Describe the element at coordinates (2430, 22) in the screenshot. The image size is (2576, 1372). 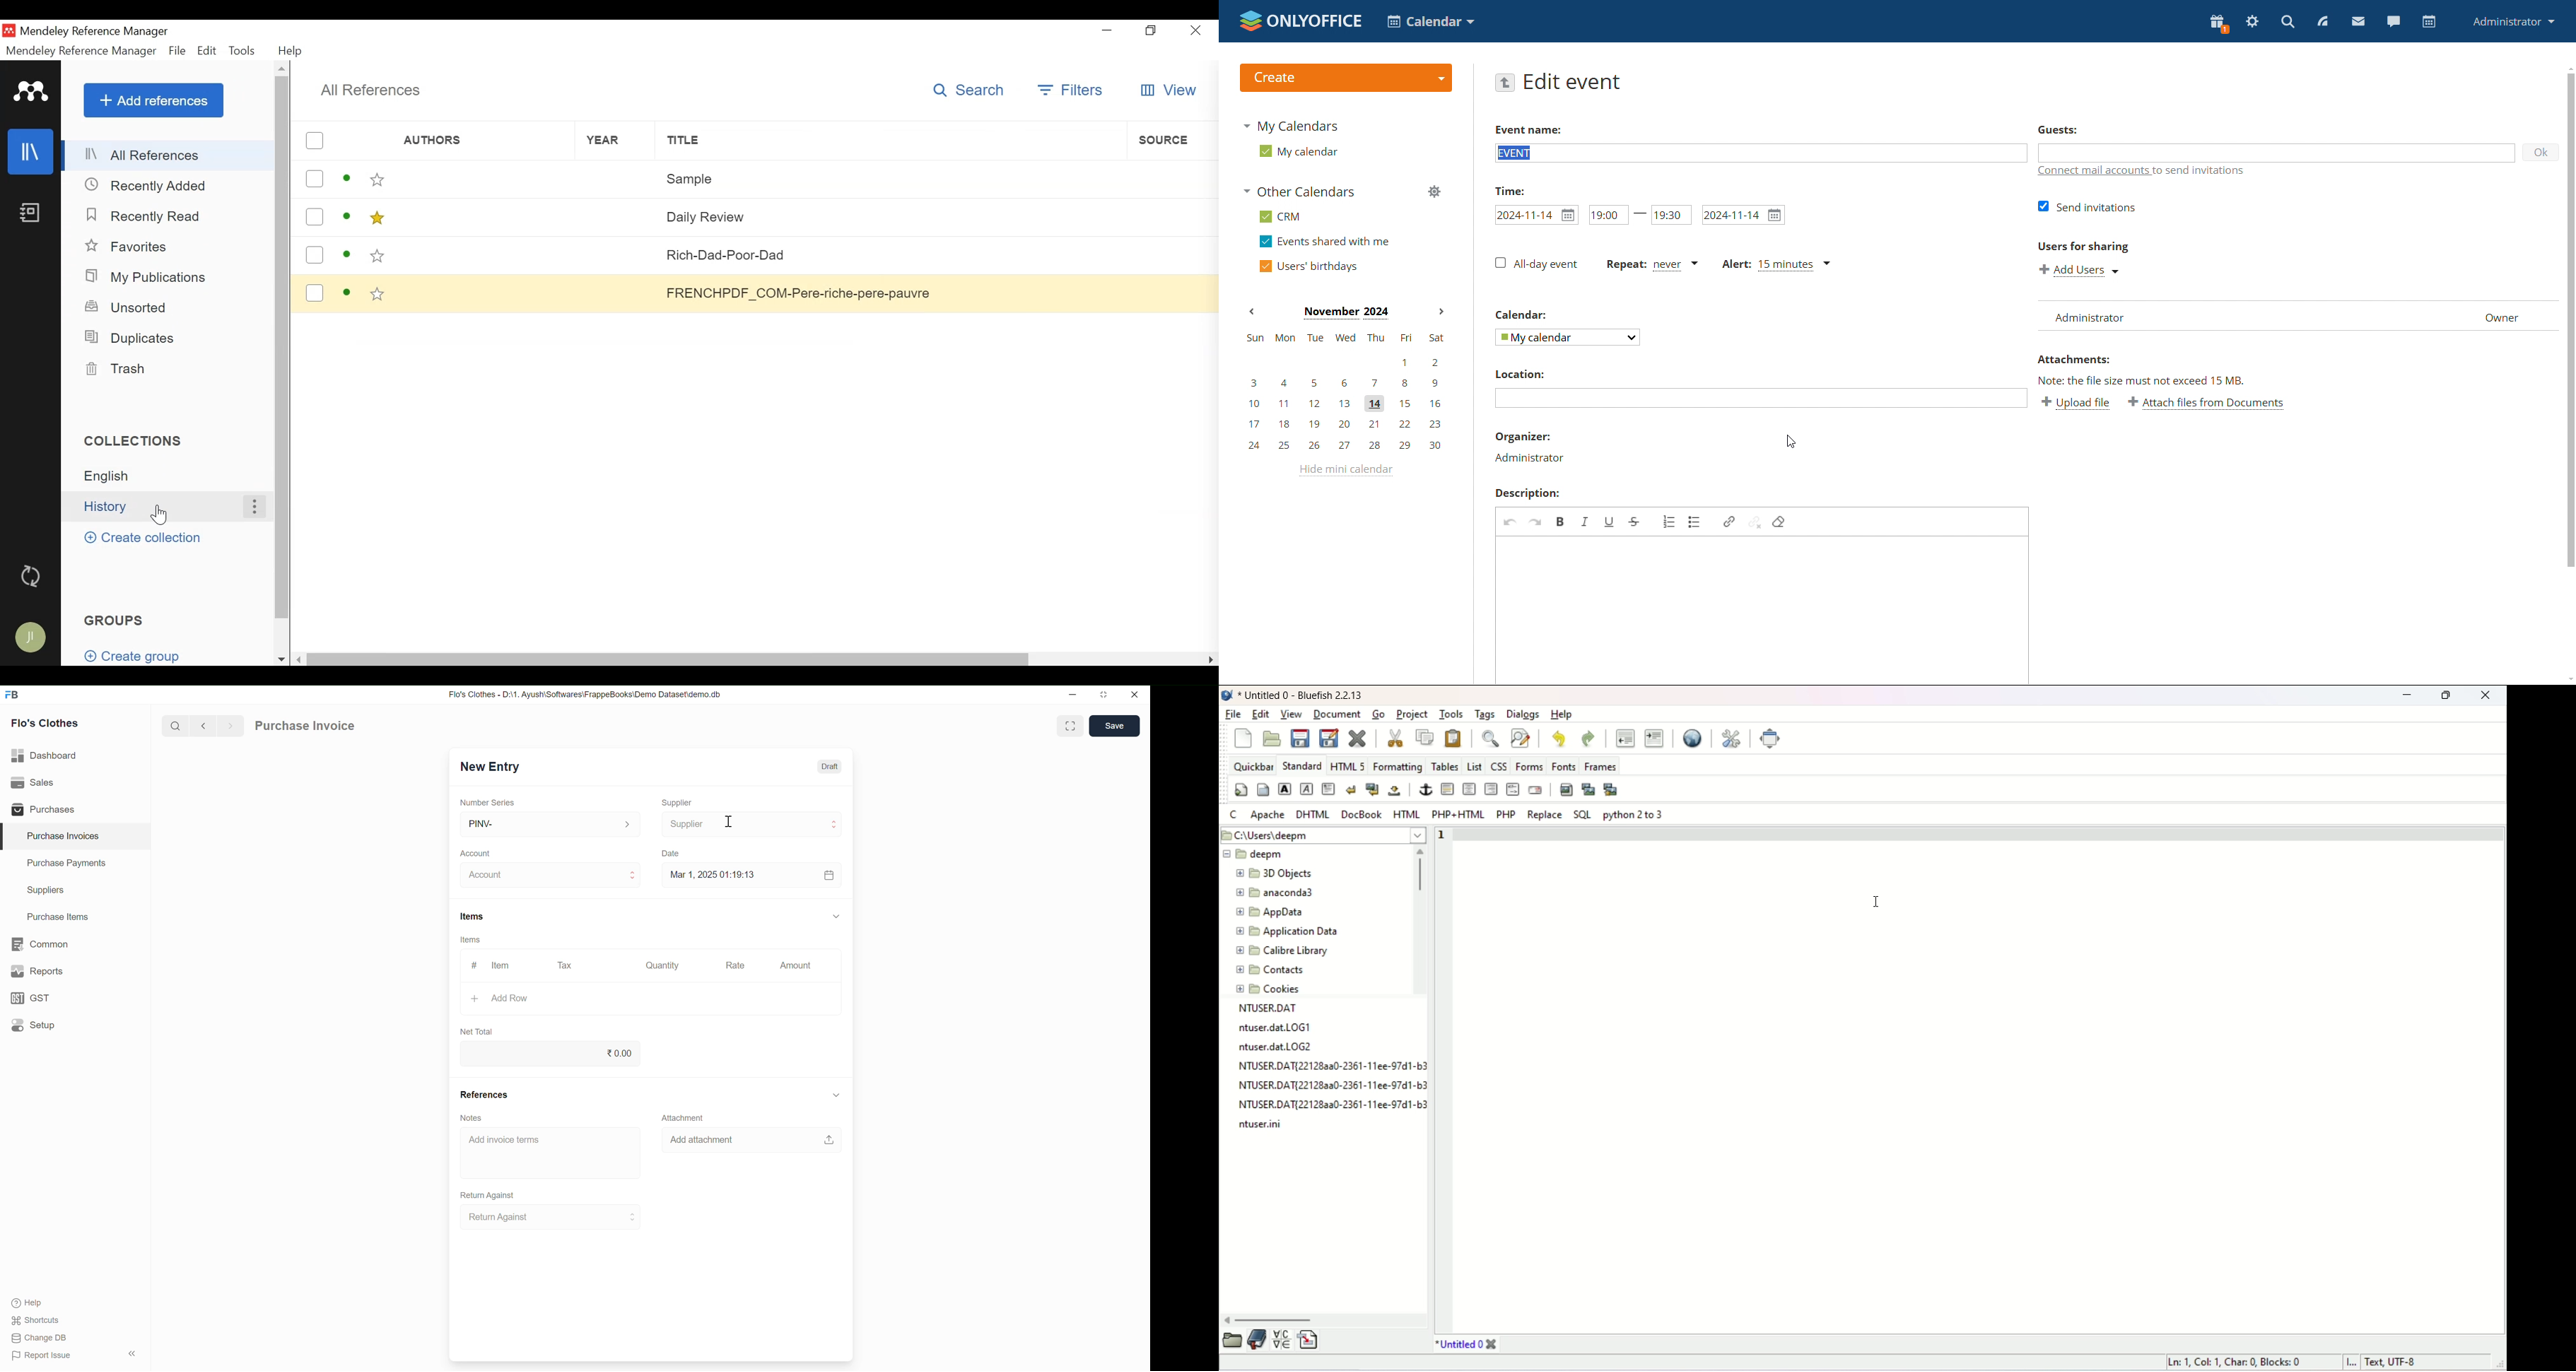
I see `calendar` at that location.